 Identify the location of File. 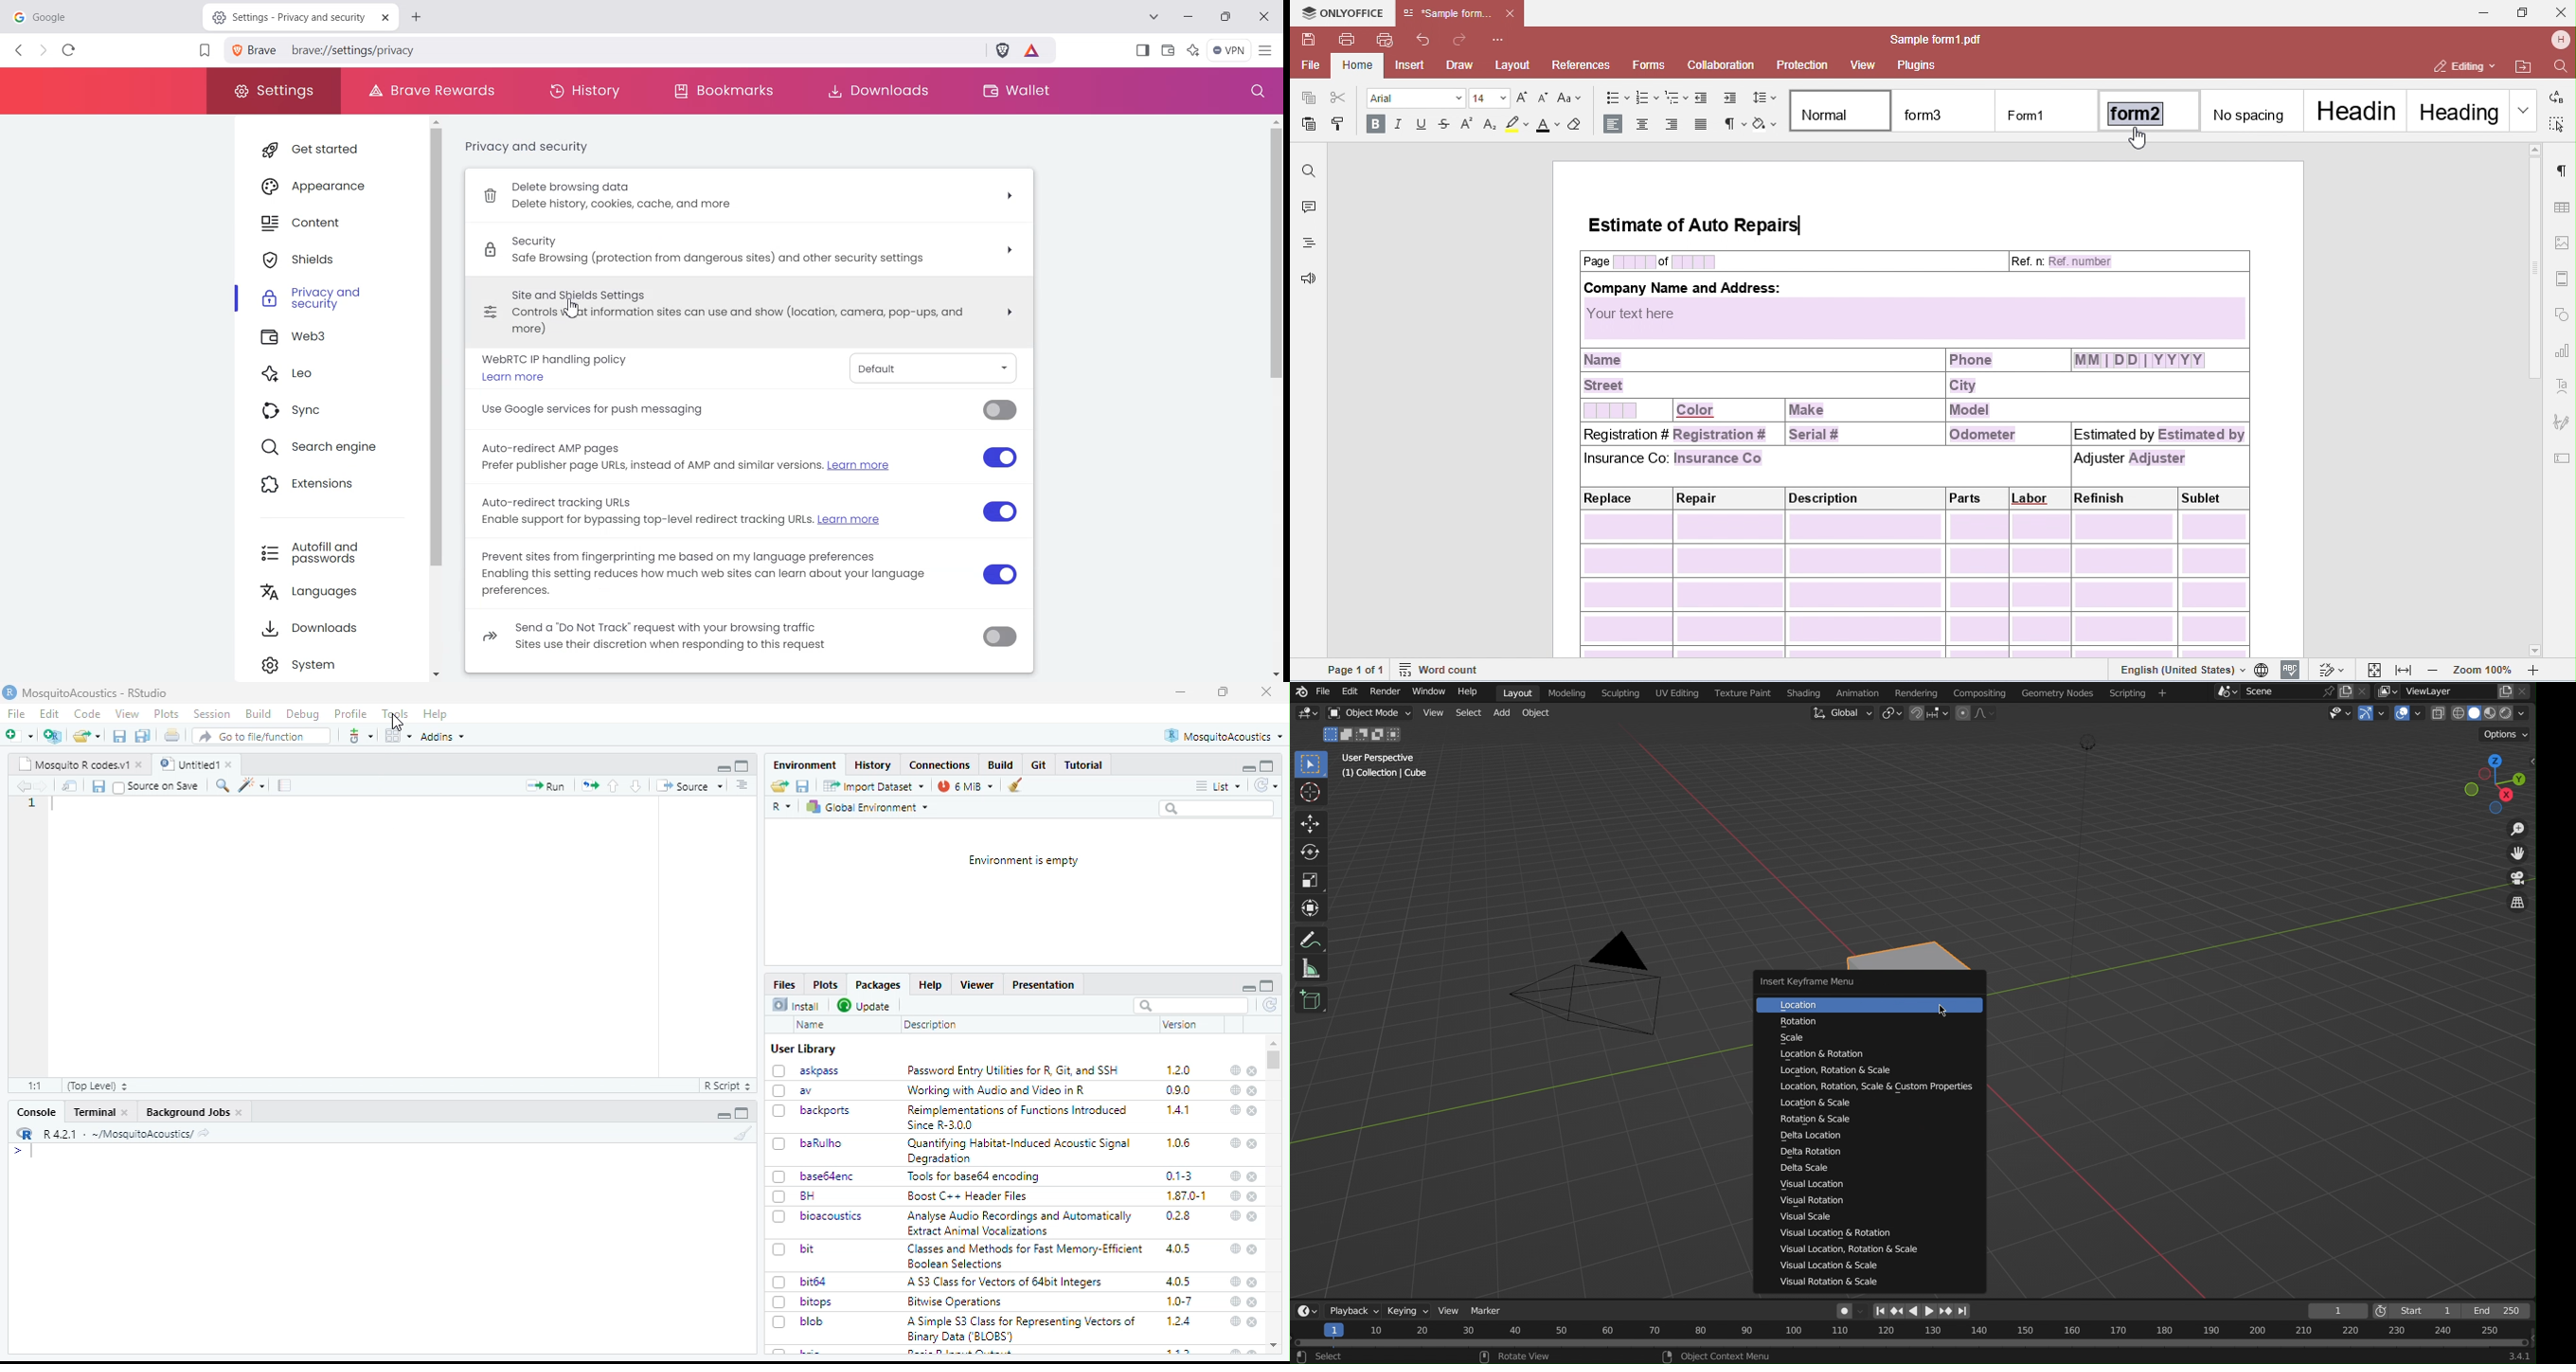
(18, 714).